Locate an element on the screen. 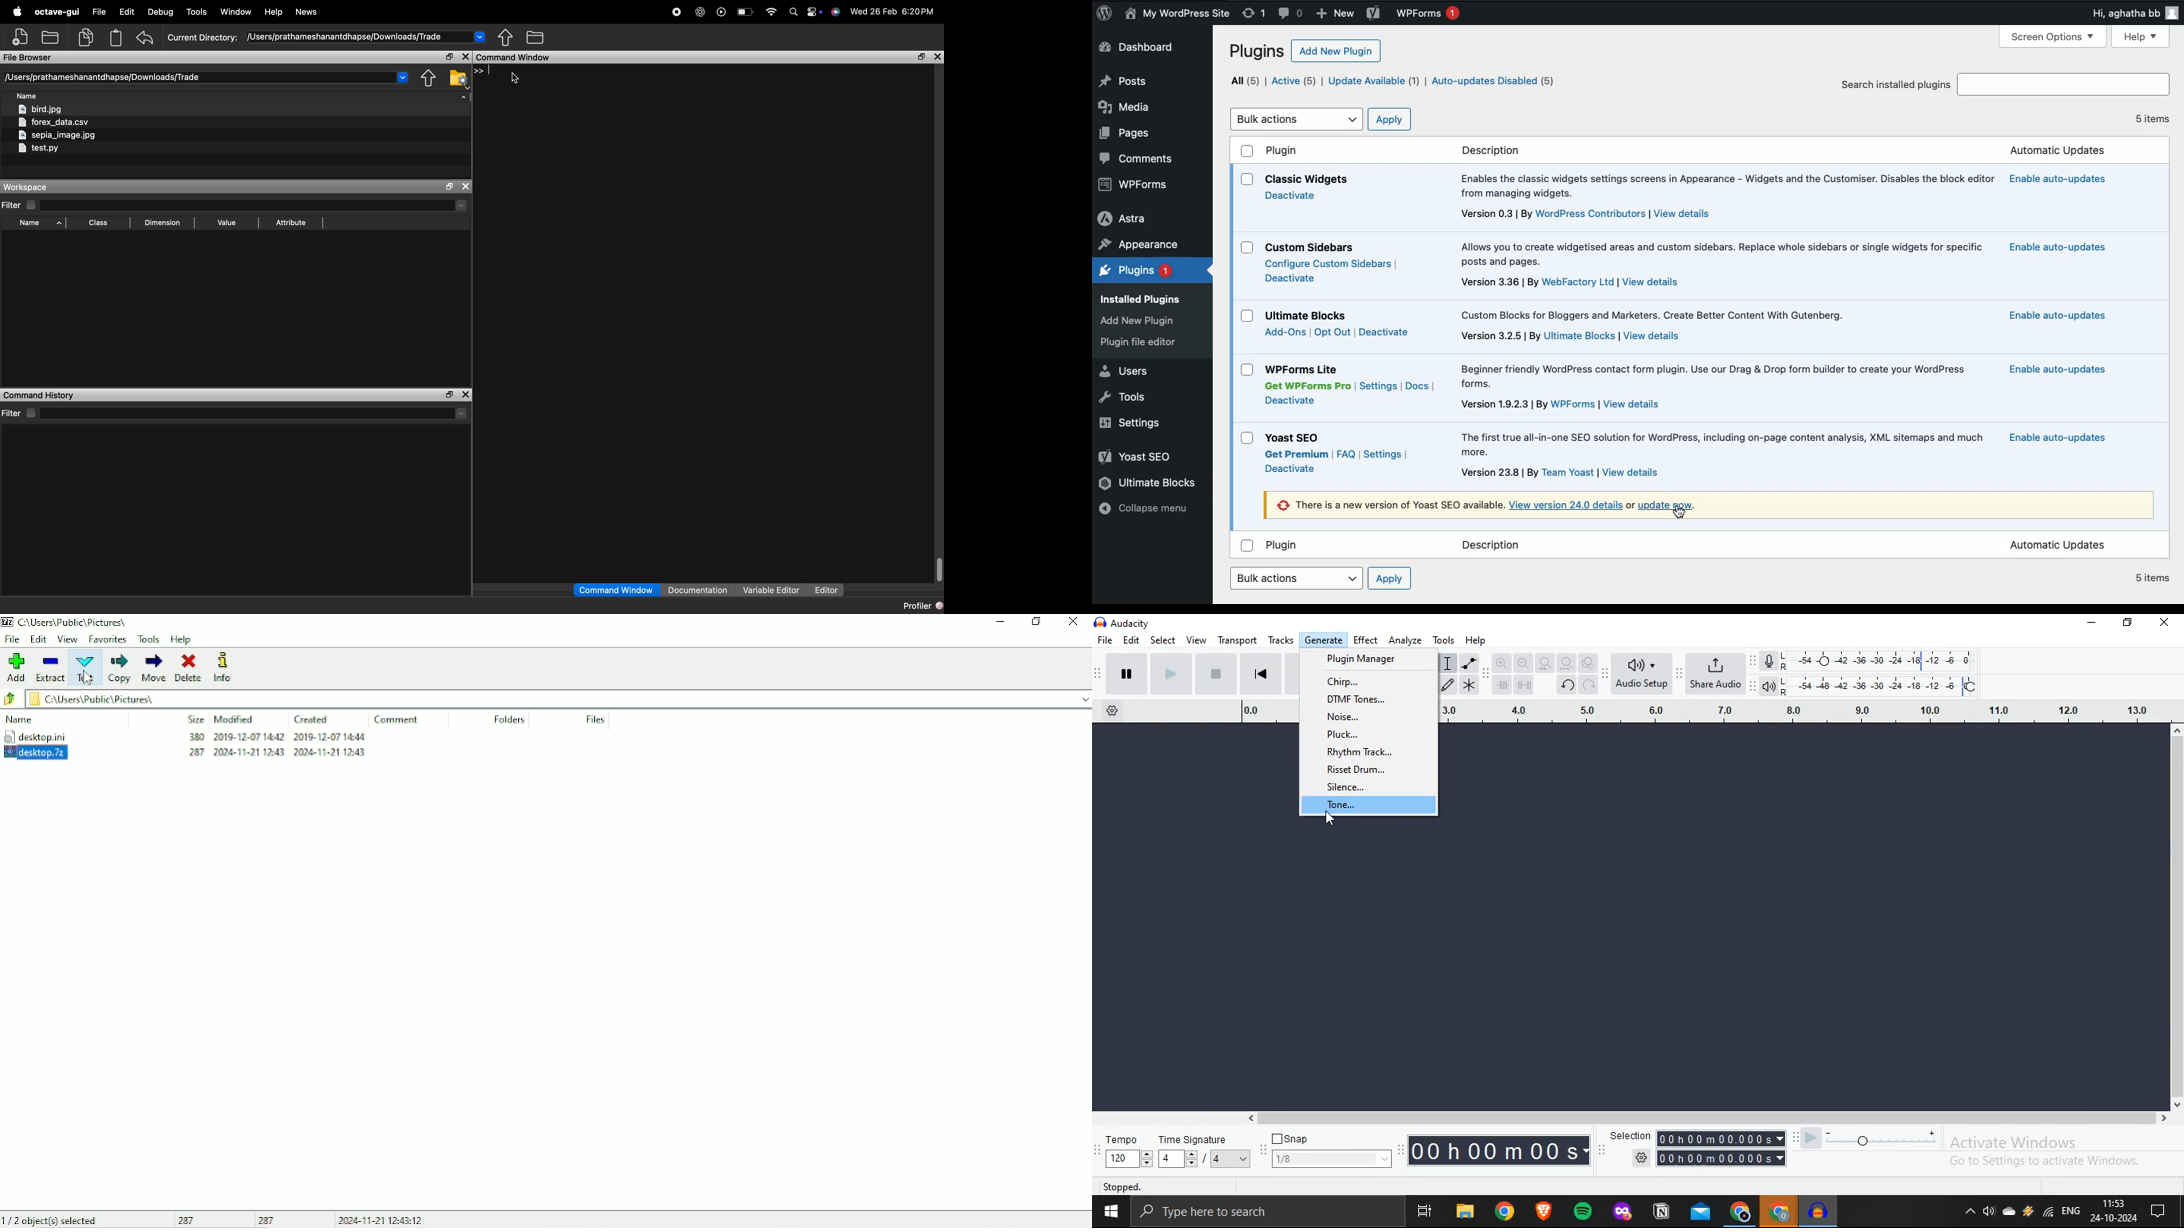  Opt out is located at coordinates (1332, 333).